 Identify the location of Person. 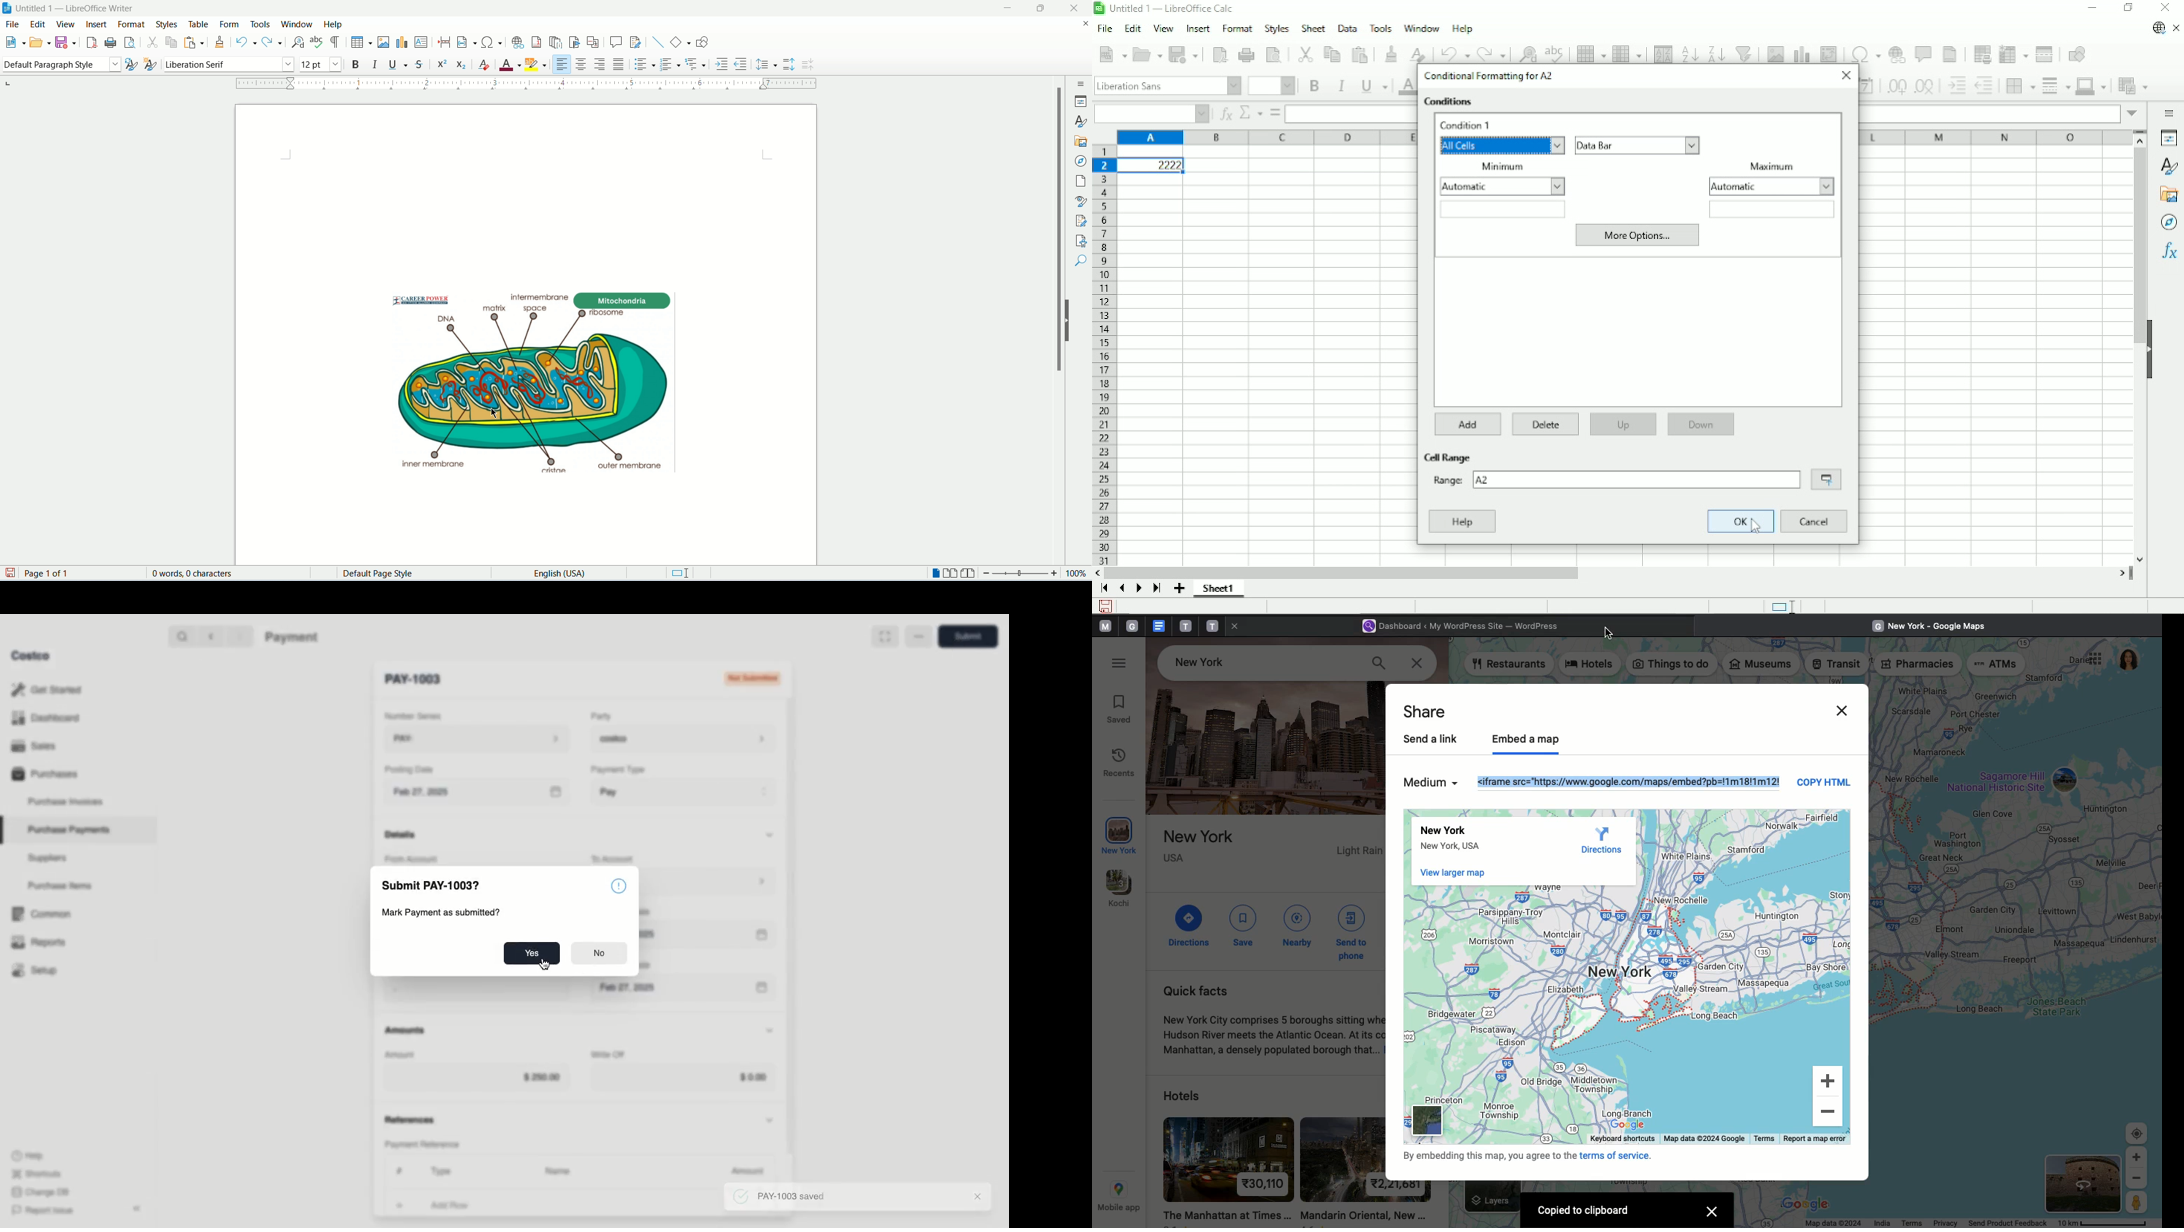
(2139, 1204).